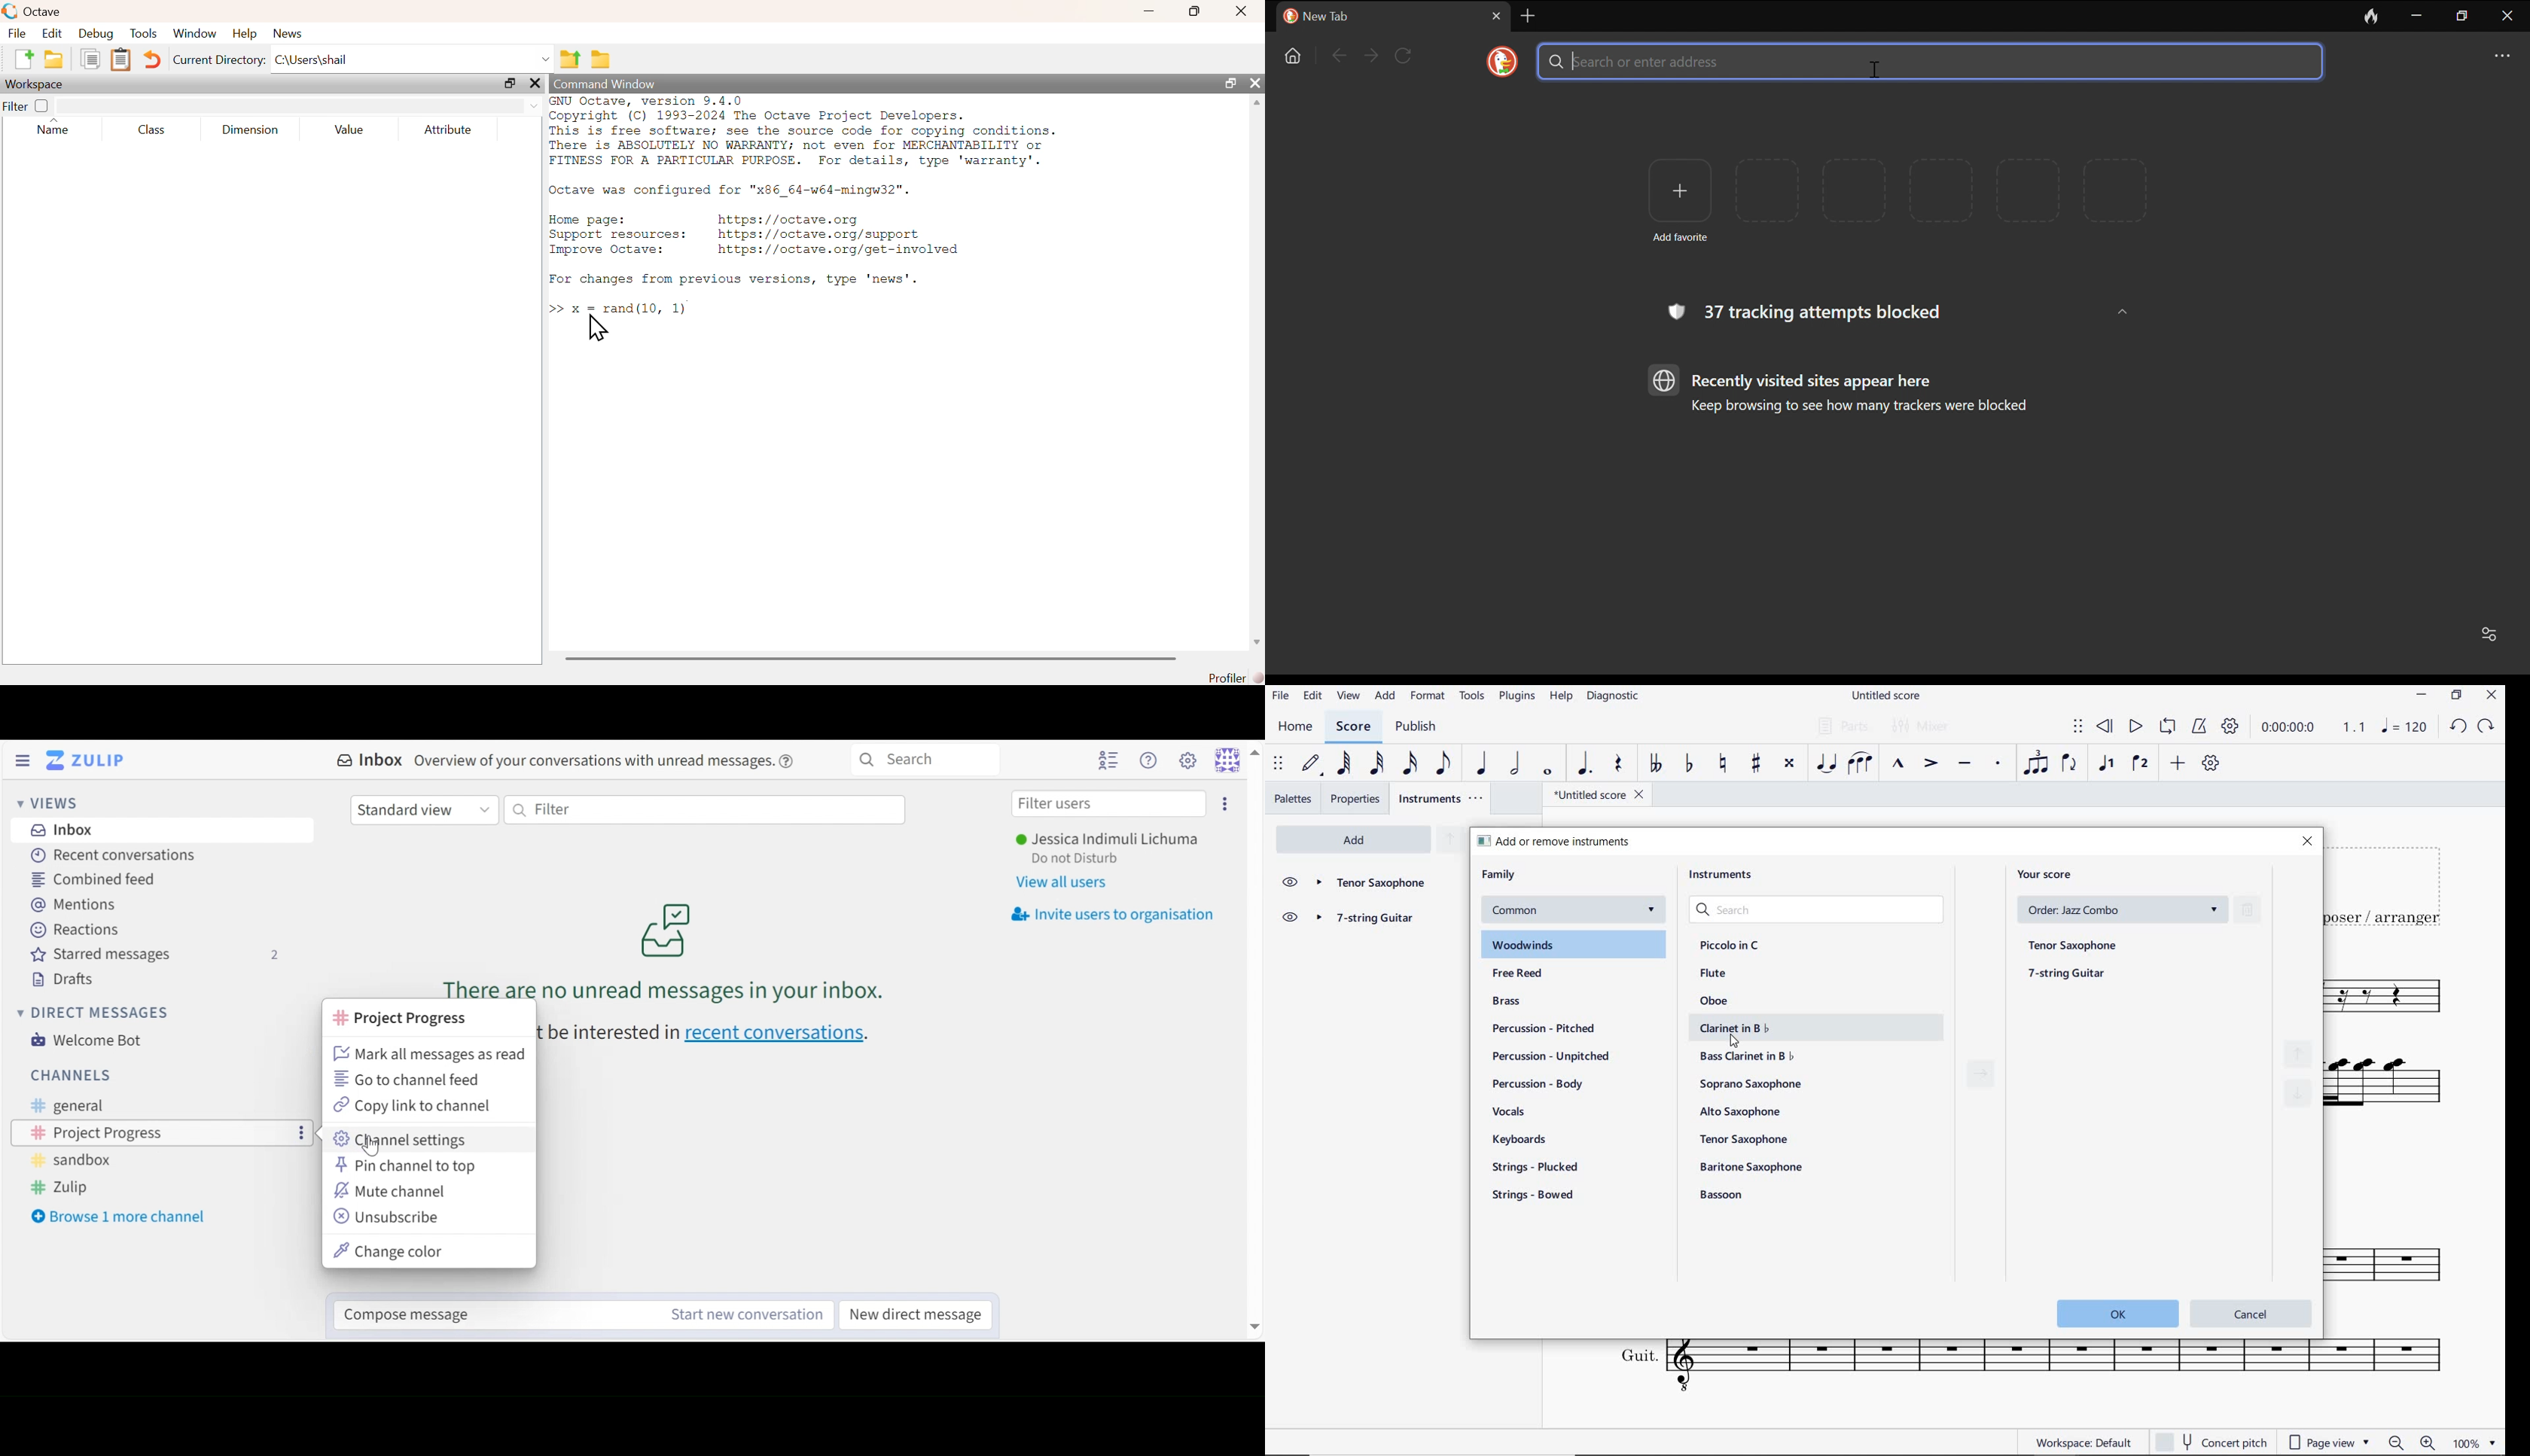  I want to click on debug, so click(96, 34).